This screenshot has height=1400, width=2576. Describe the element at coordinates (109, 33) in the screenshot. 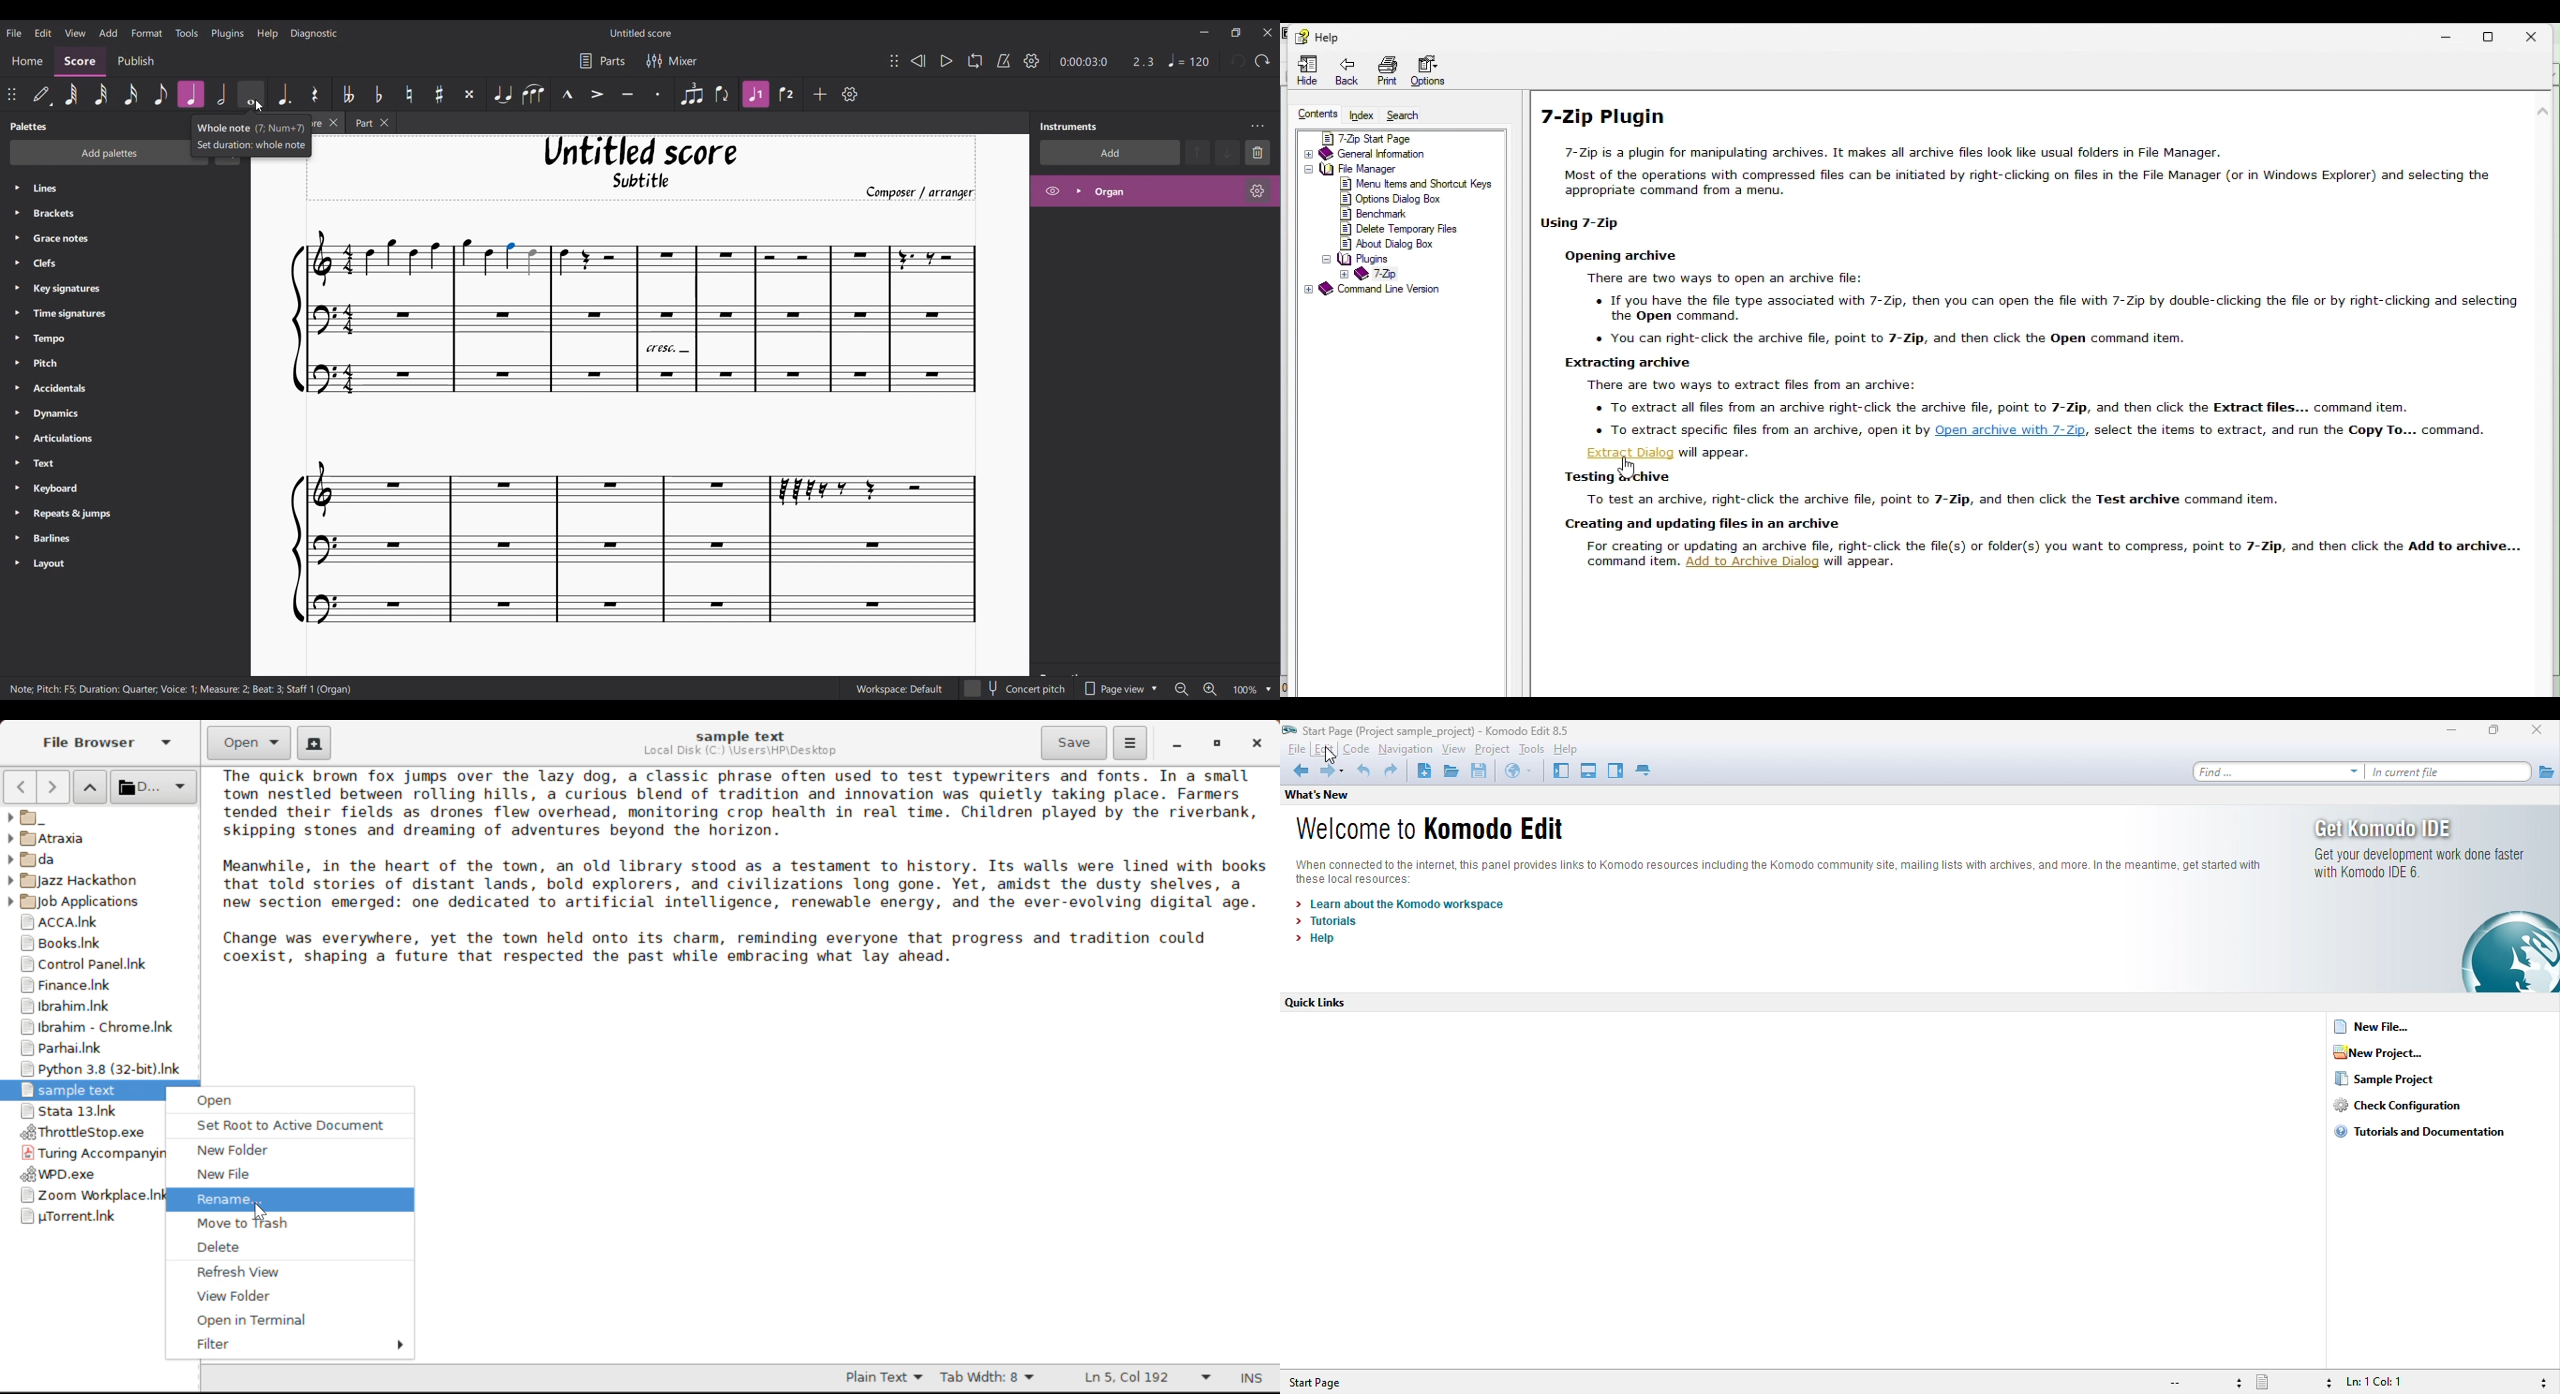

I see `Add menu` at that location.